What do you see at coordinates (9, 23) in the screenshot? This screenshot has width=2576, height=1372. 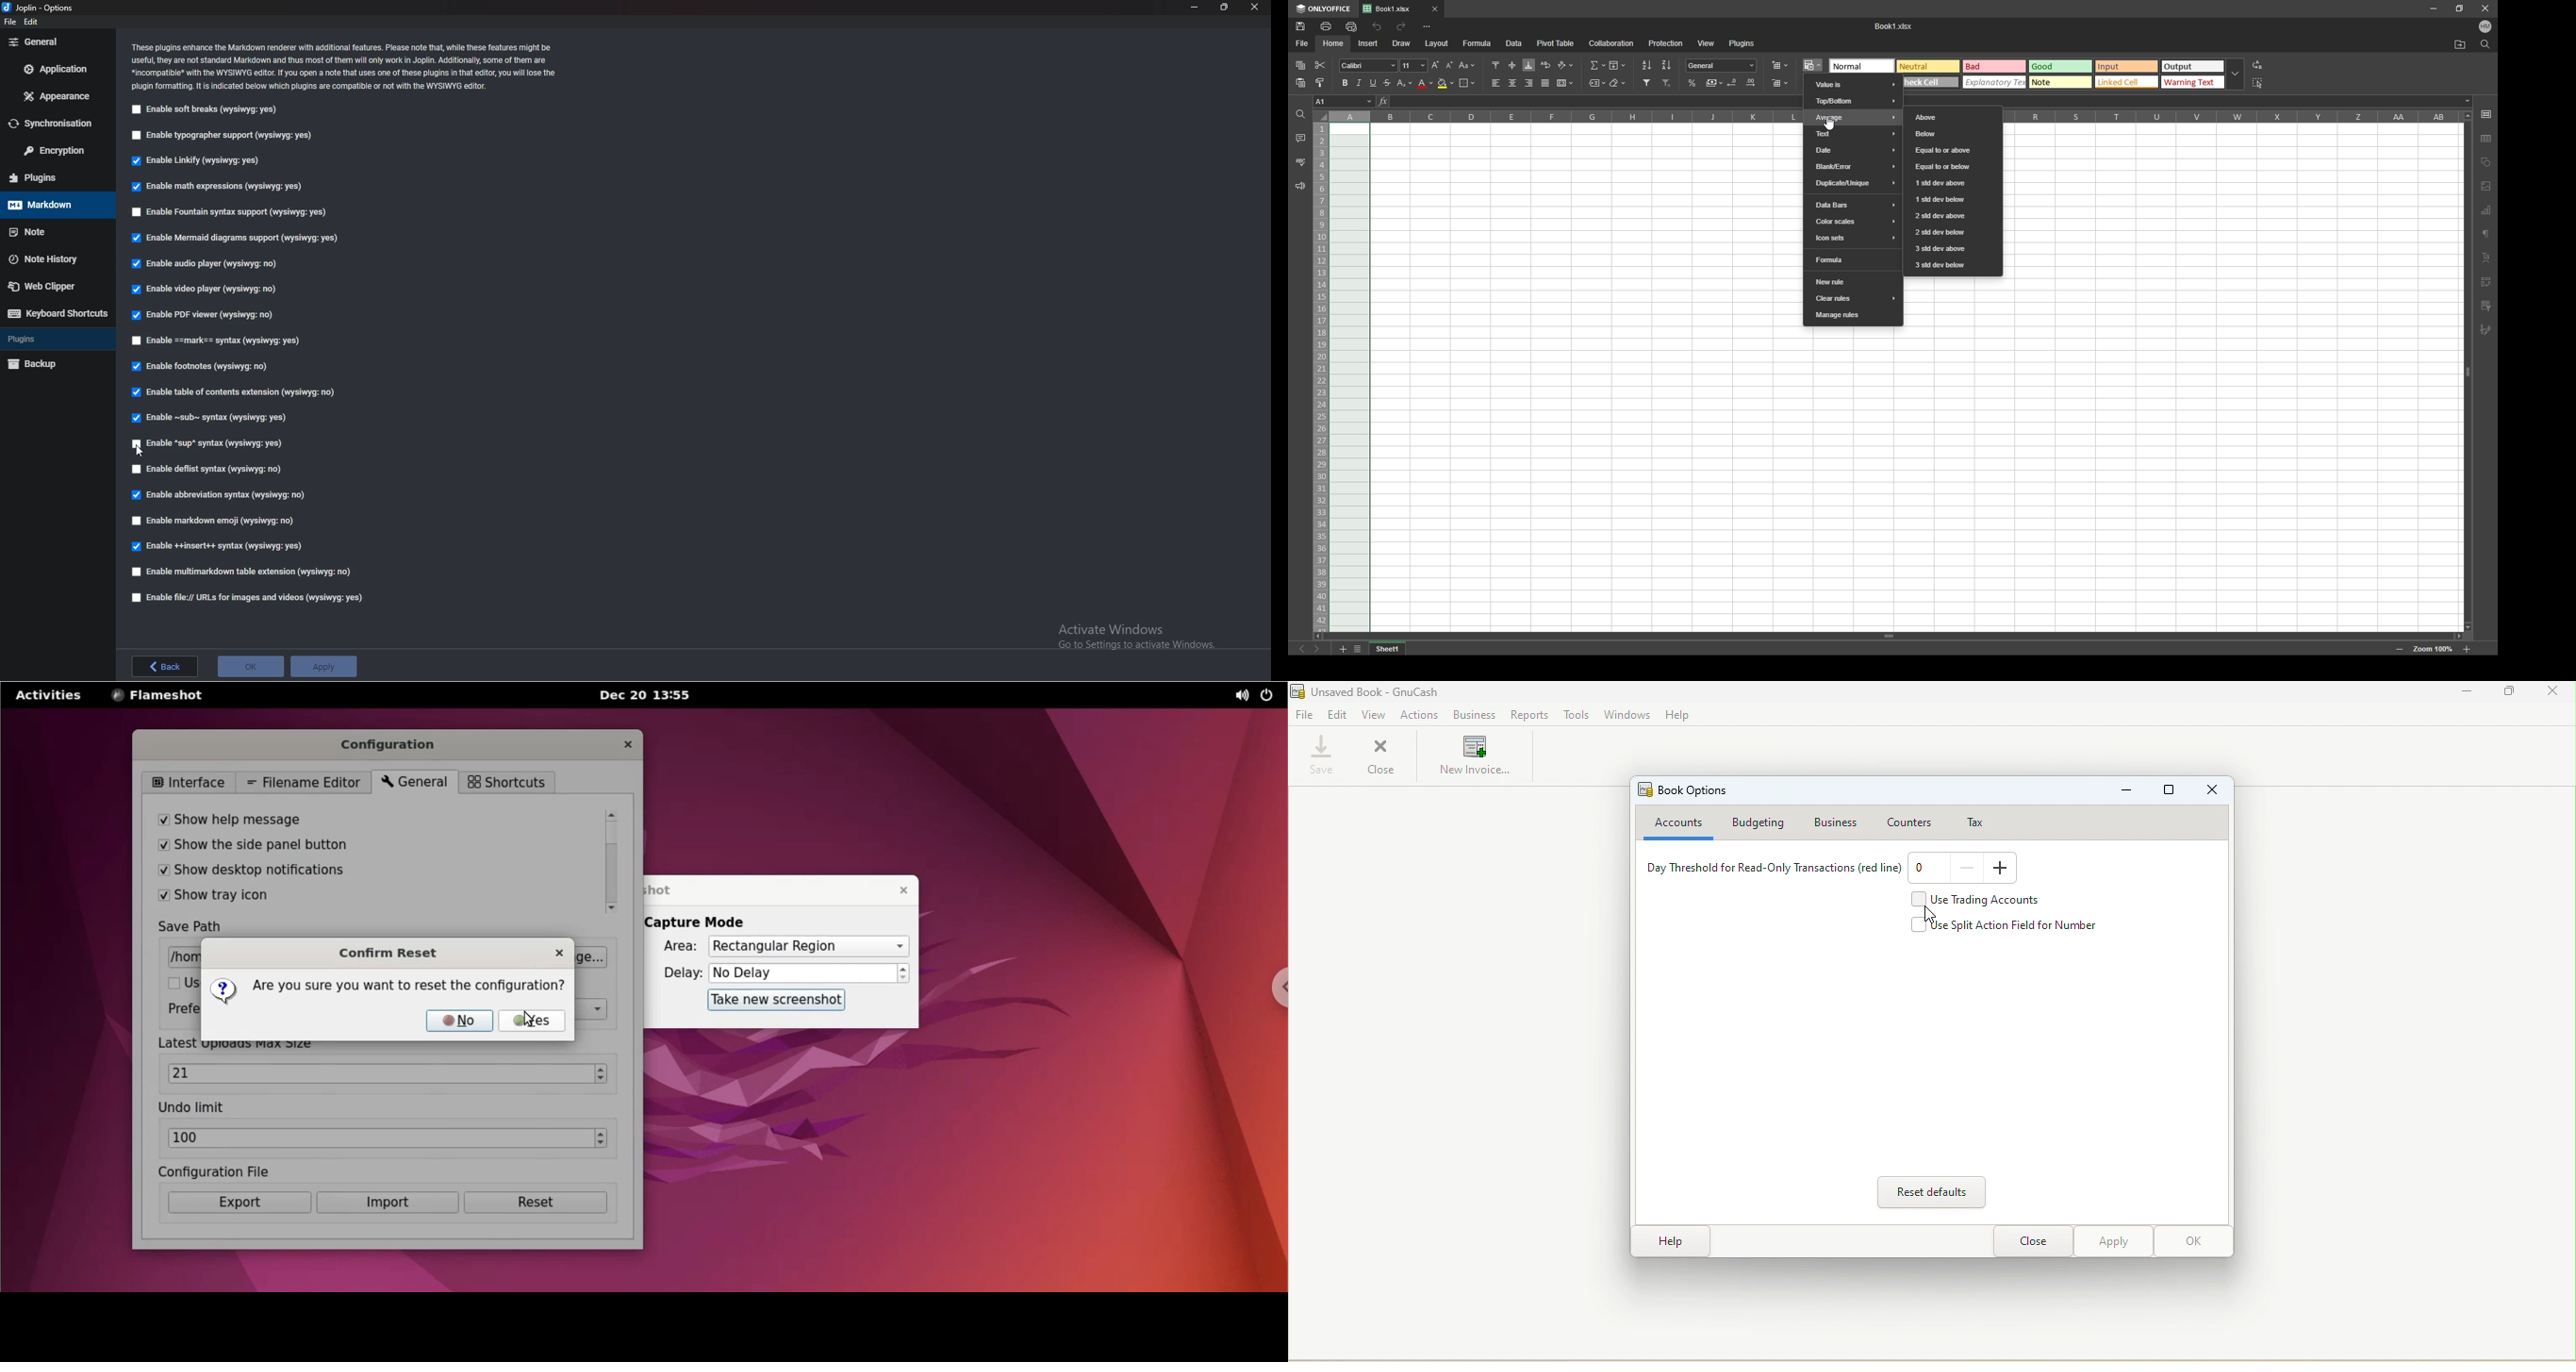 I see `file` at bounding box center [9, 23].